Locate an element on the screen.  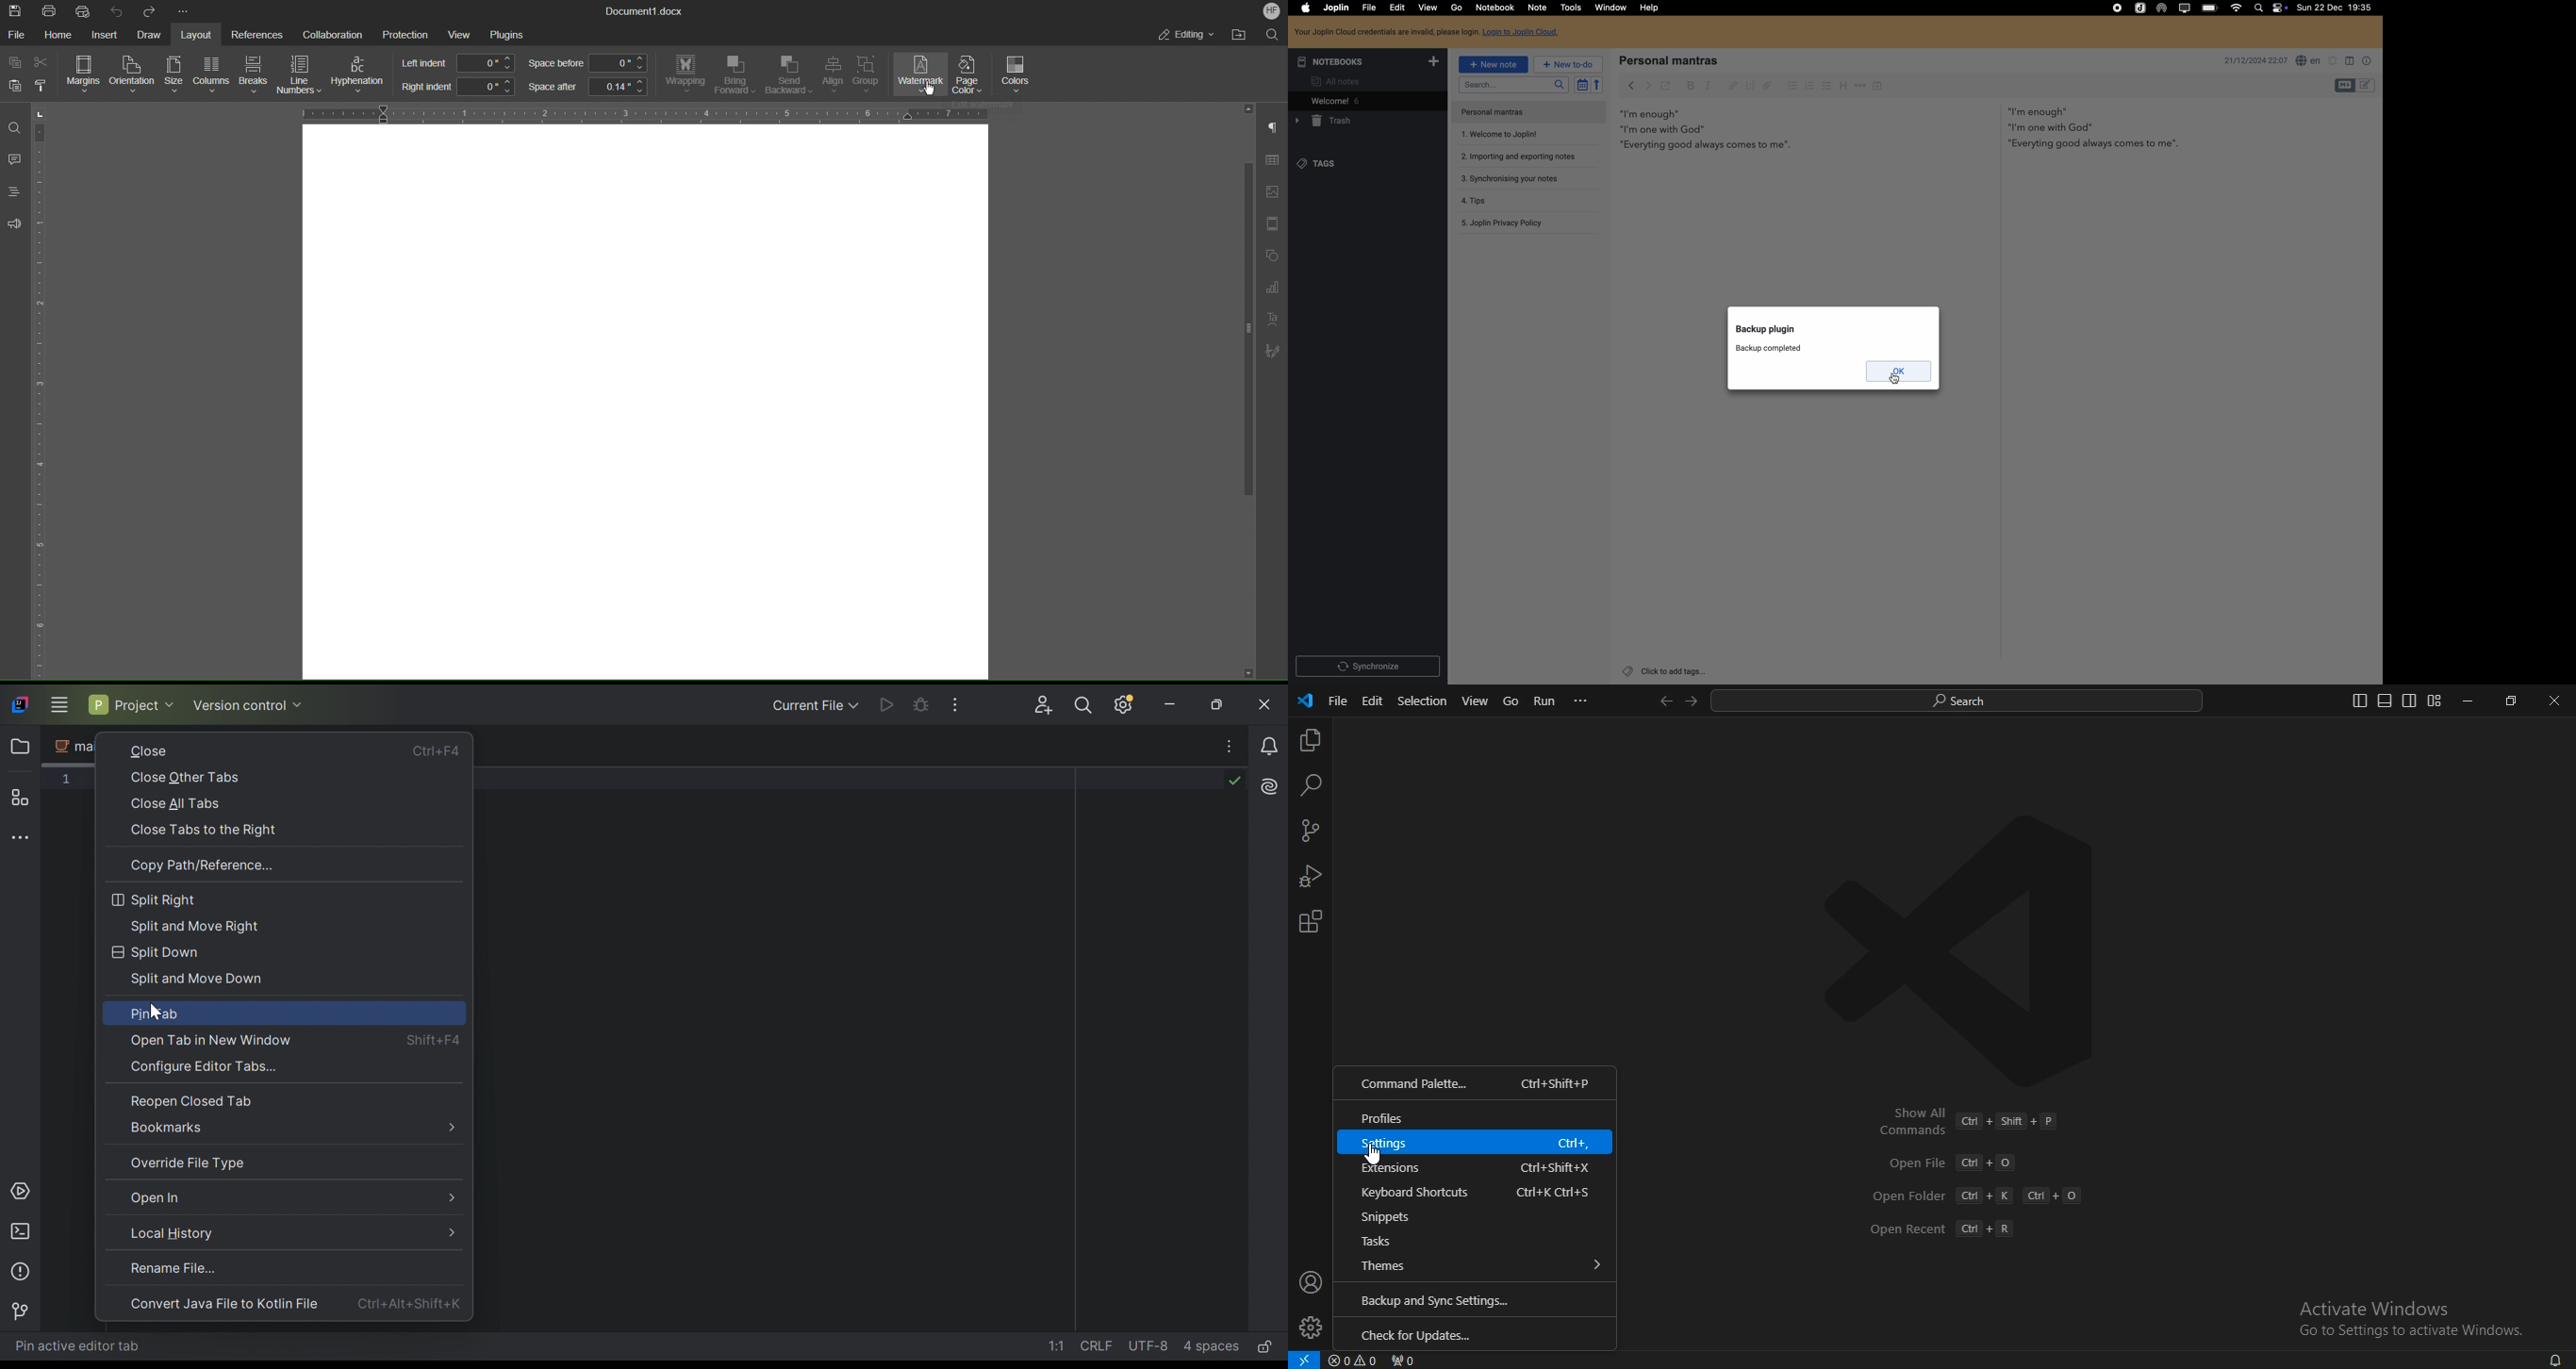
Insert Image is located at coordinates (1272, 192).